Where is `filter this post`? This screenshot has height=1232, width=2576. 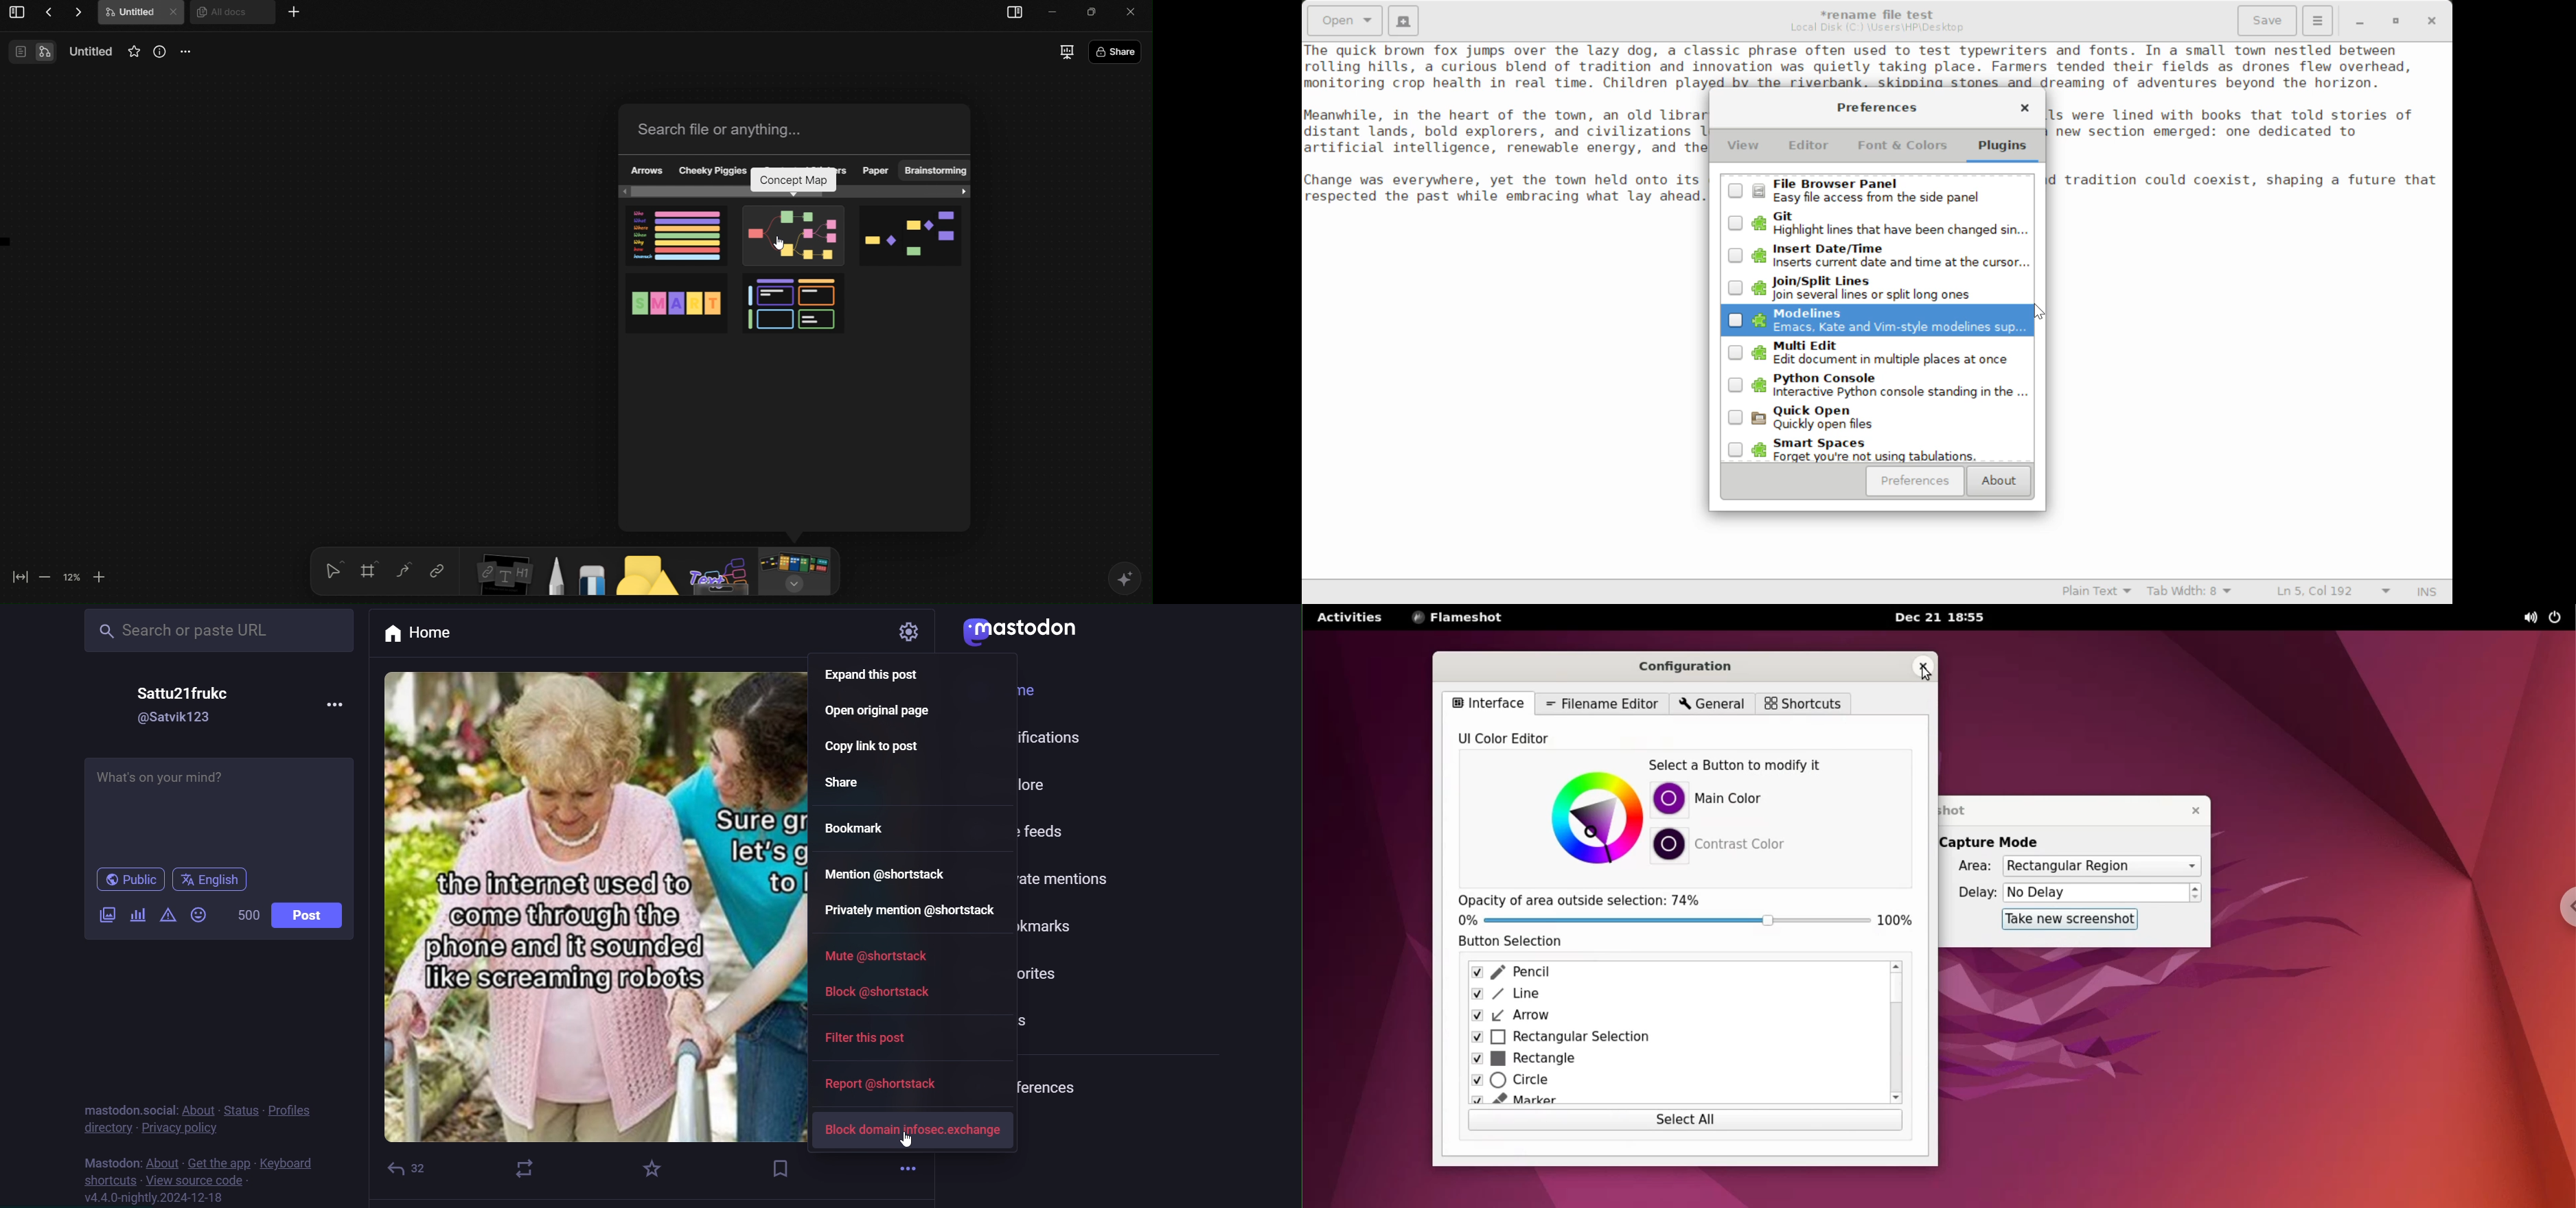 filter this post is located at coordinates (872, 1038).